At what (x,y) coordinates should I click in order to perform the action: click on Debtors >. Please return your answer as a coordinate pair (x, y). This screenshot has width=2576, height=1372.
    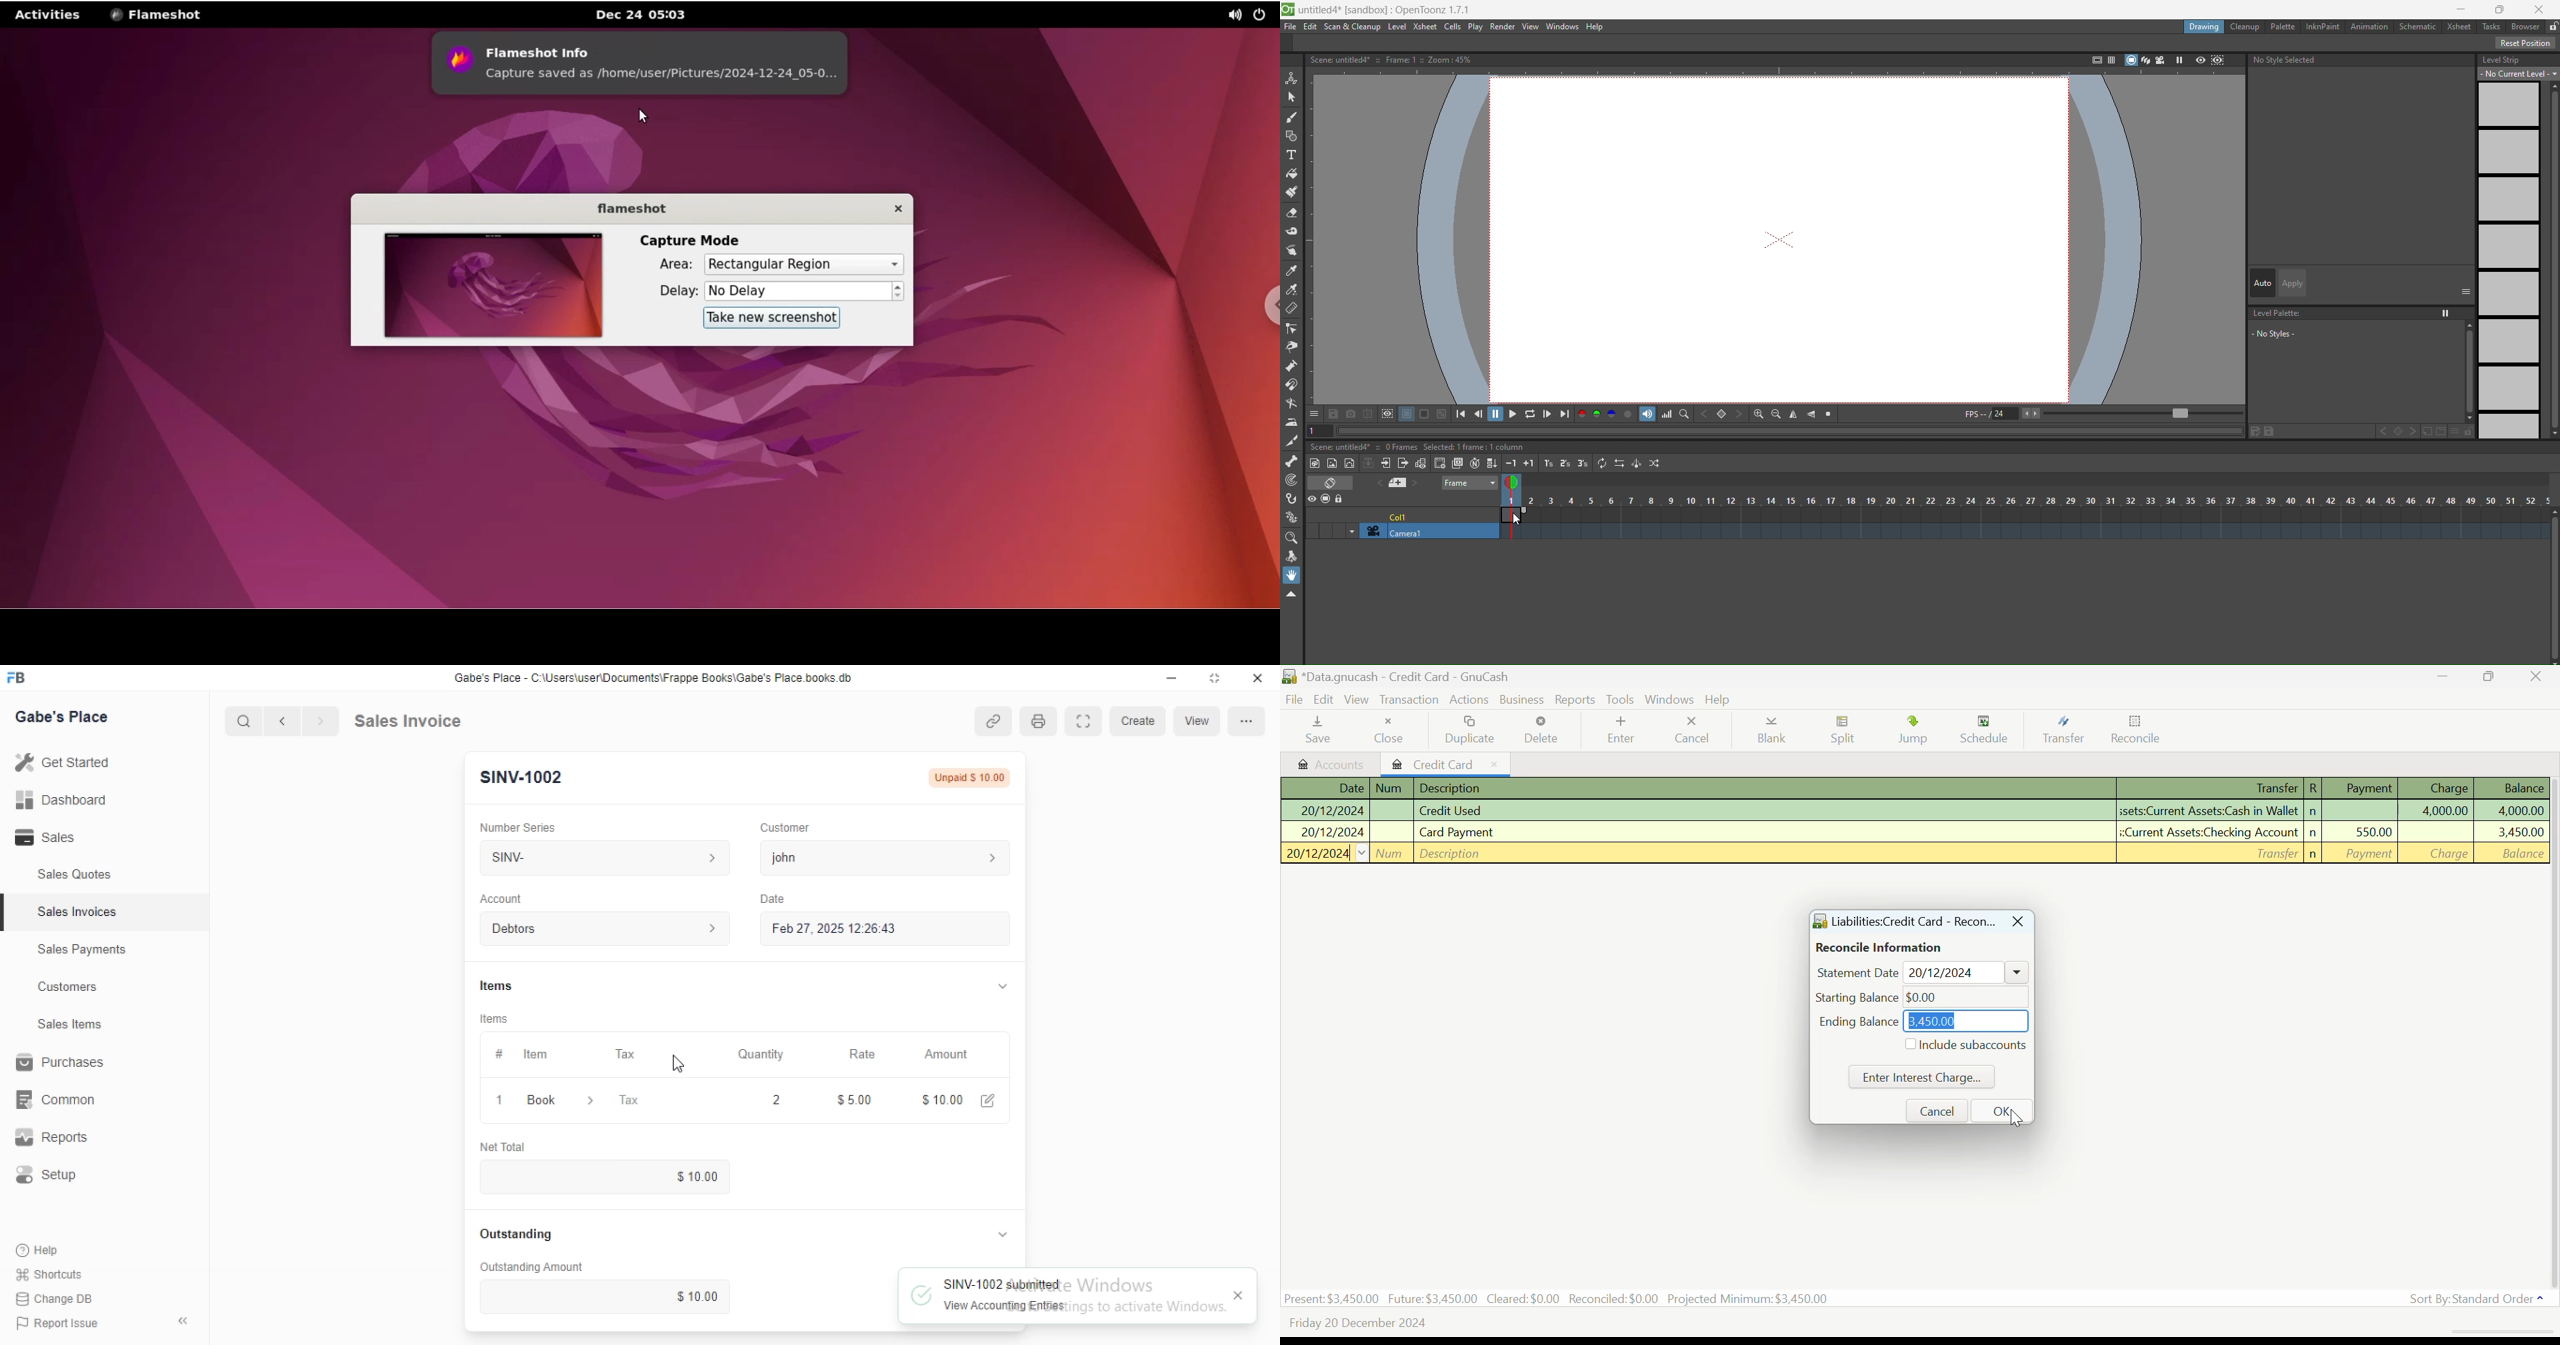
    Looking at the image, I should click on (599, 928).